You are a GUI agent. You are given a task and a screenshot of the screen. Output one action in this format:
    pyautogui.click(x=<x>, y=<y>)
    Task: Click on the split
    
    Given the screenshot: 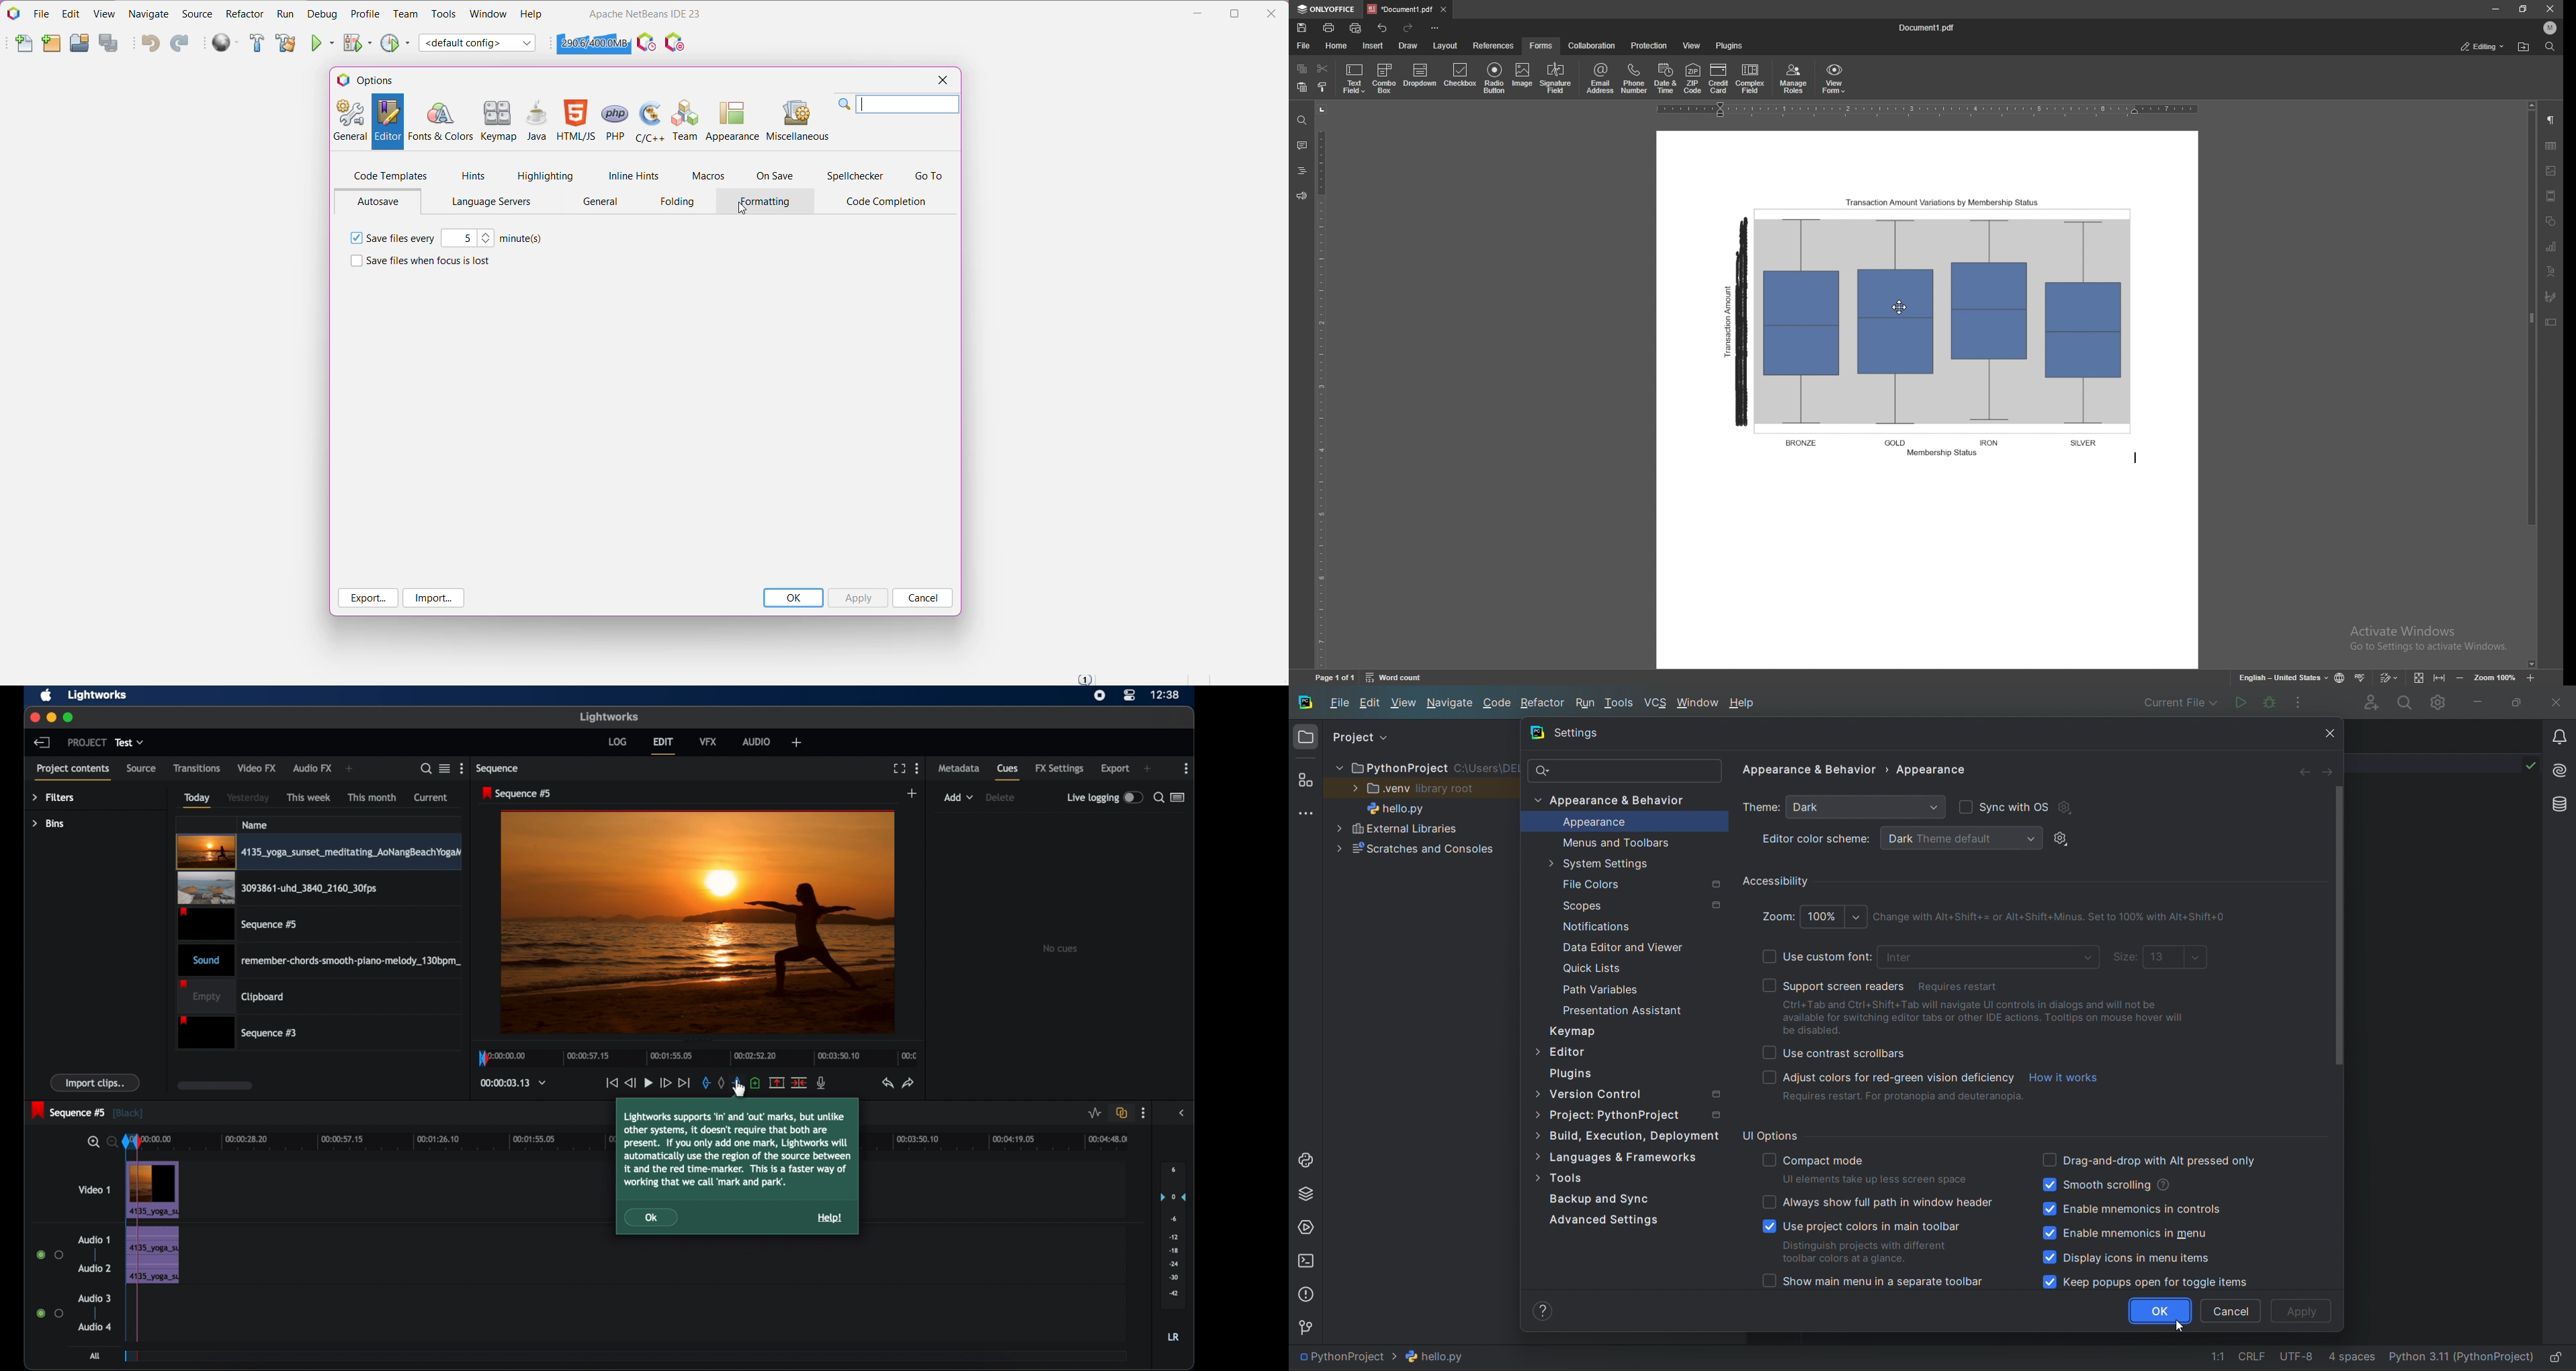 What is the action you would take?
    pyautogui.click(x=800, y=1083)
    